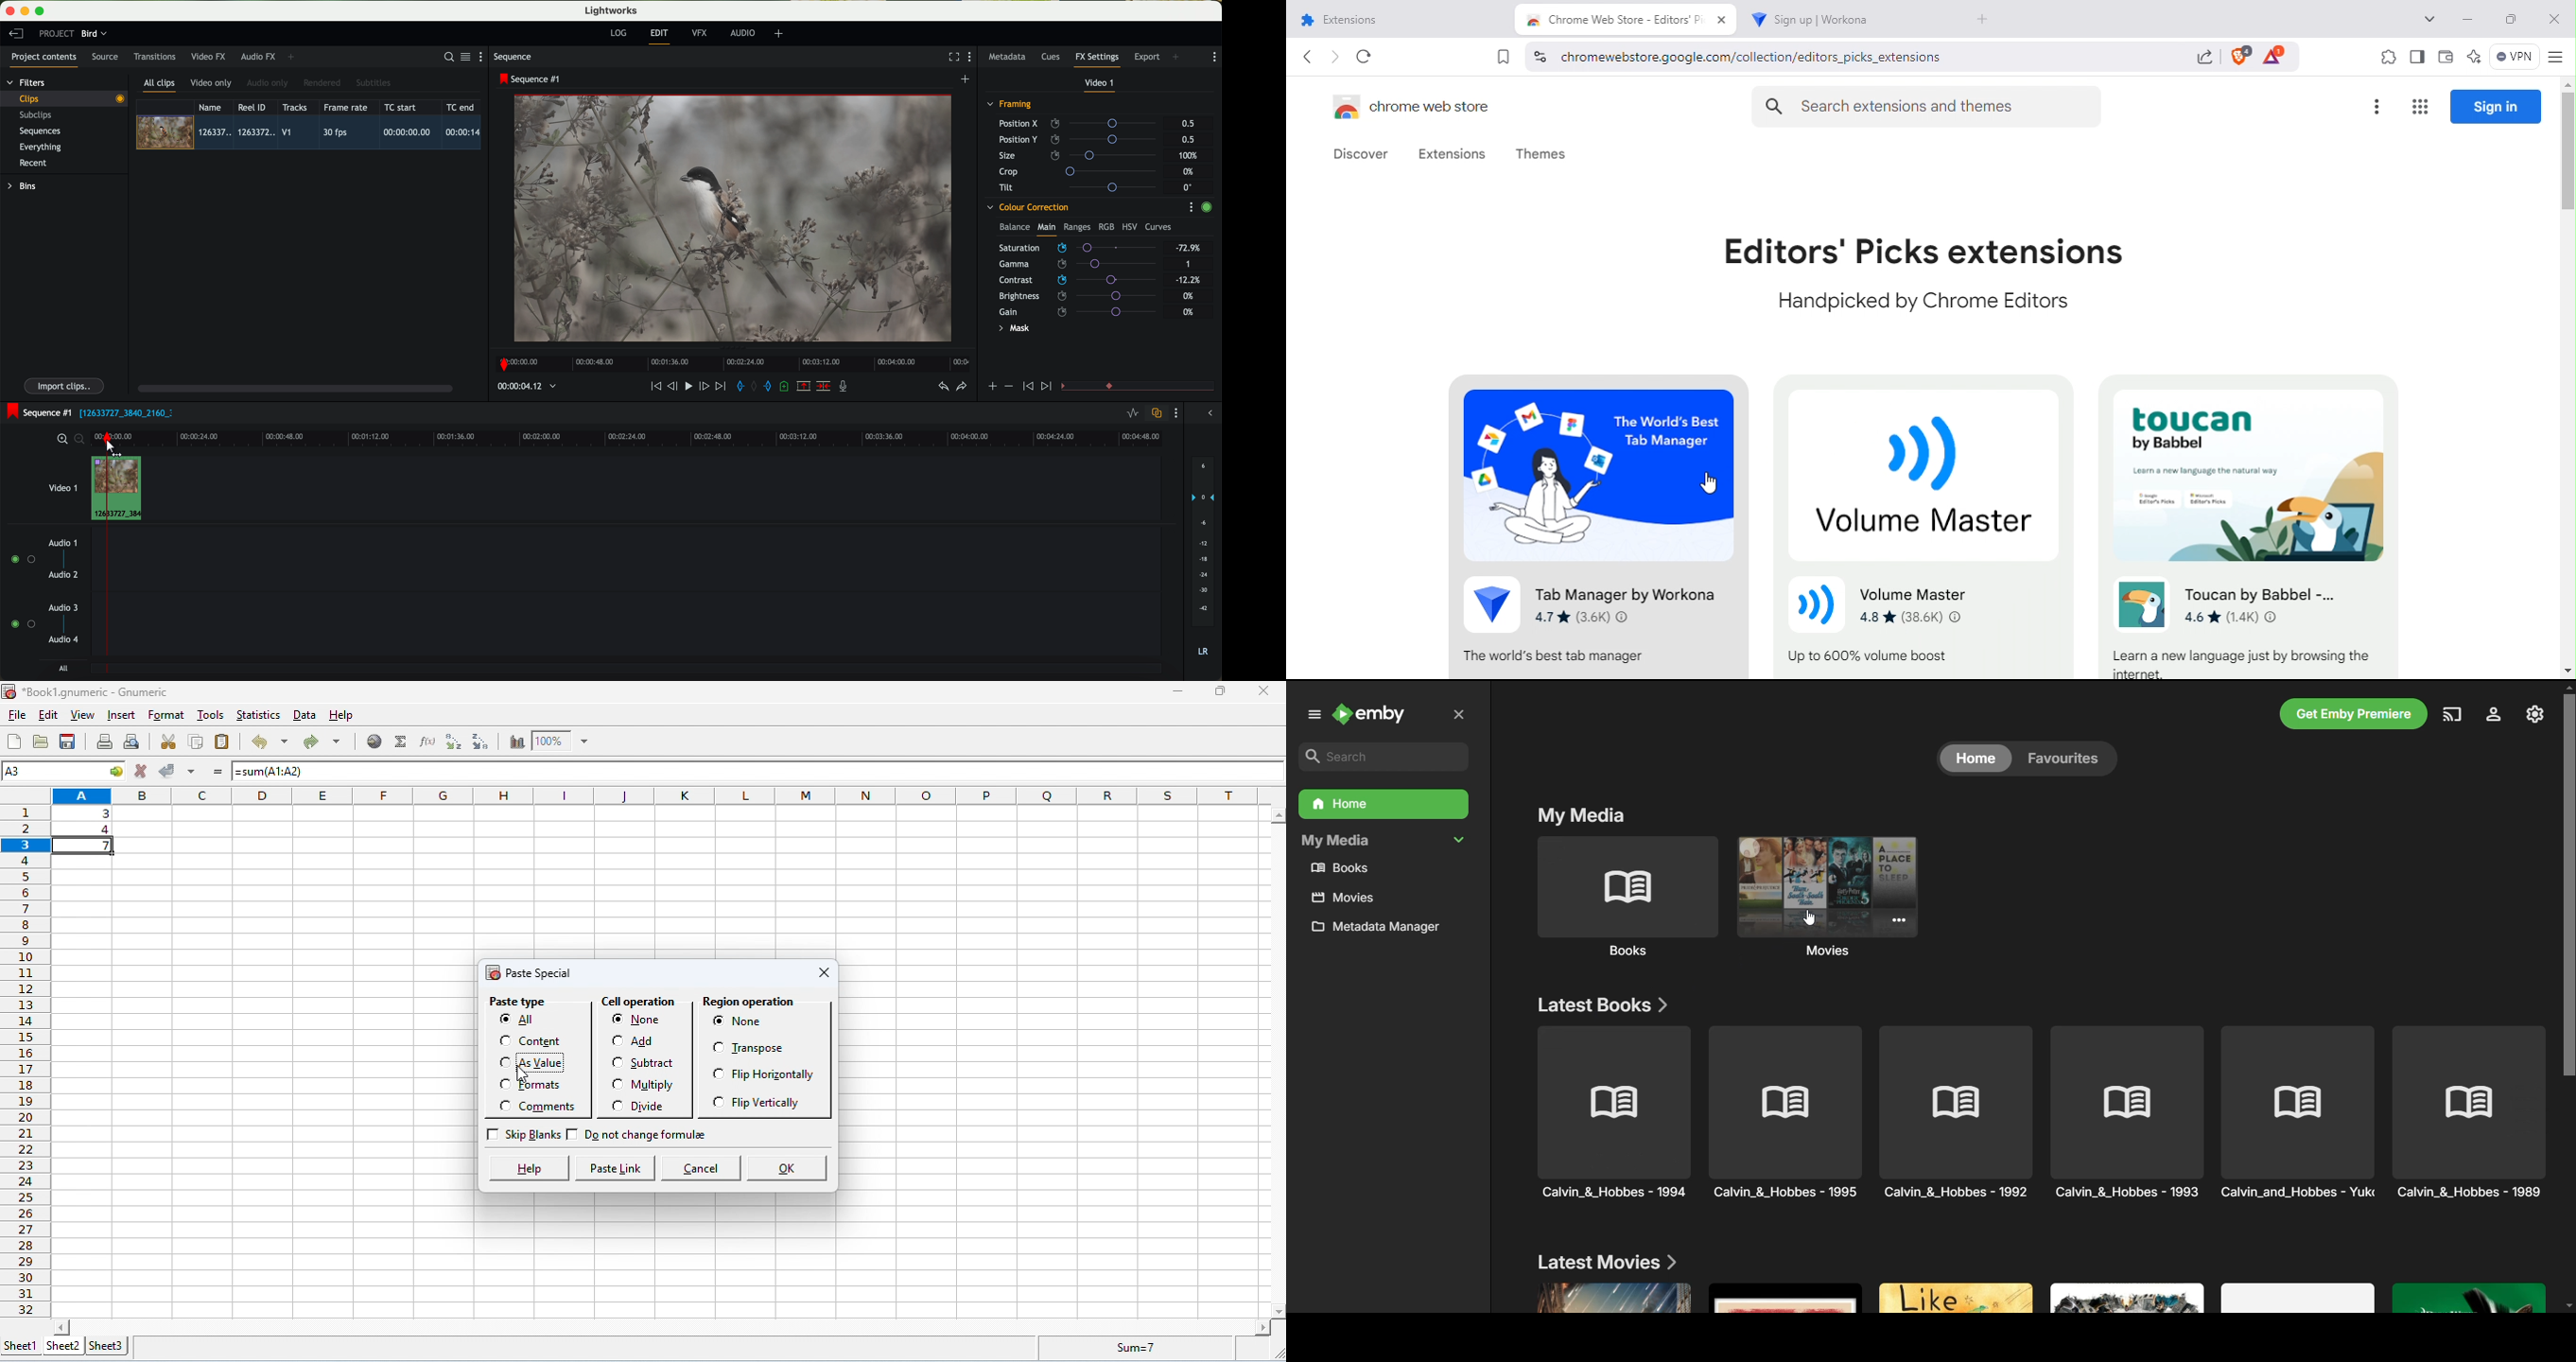 The image size is (2576, 1372). I want to click on accept multiple, so click(192, 772).